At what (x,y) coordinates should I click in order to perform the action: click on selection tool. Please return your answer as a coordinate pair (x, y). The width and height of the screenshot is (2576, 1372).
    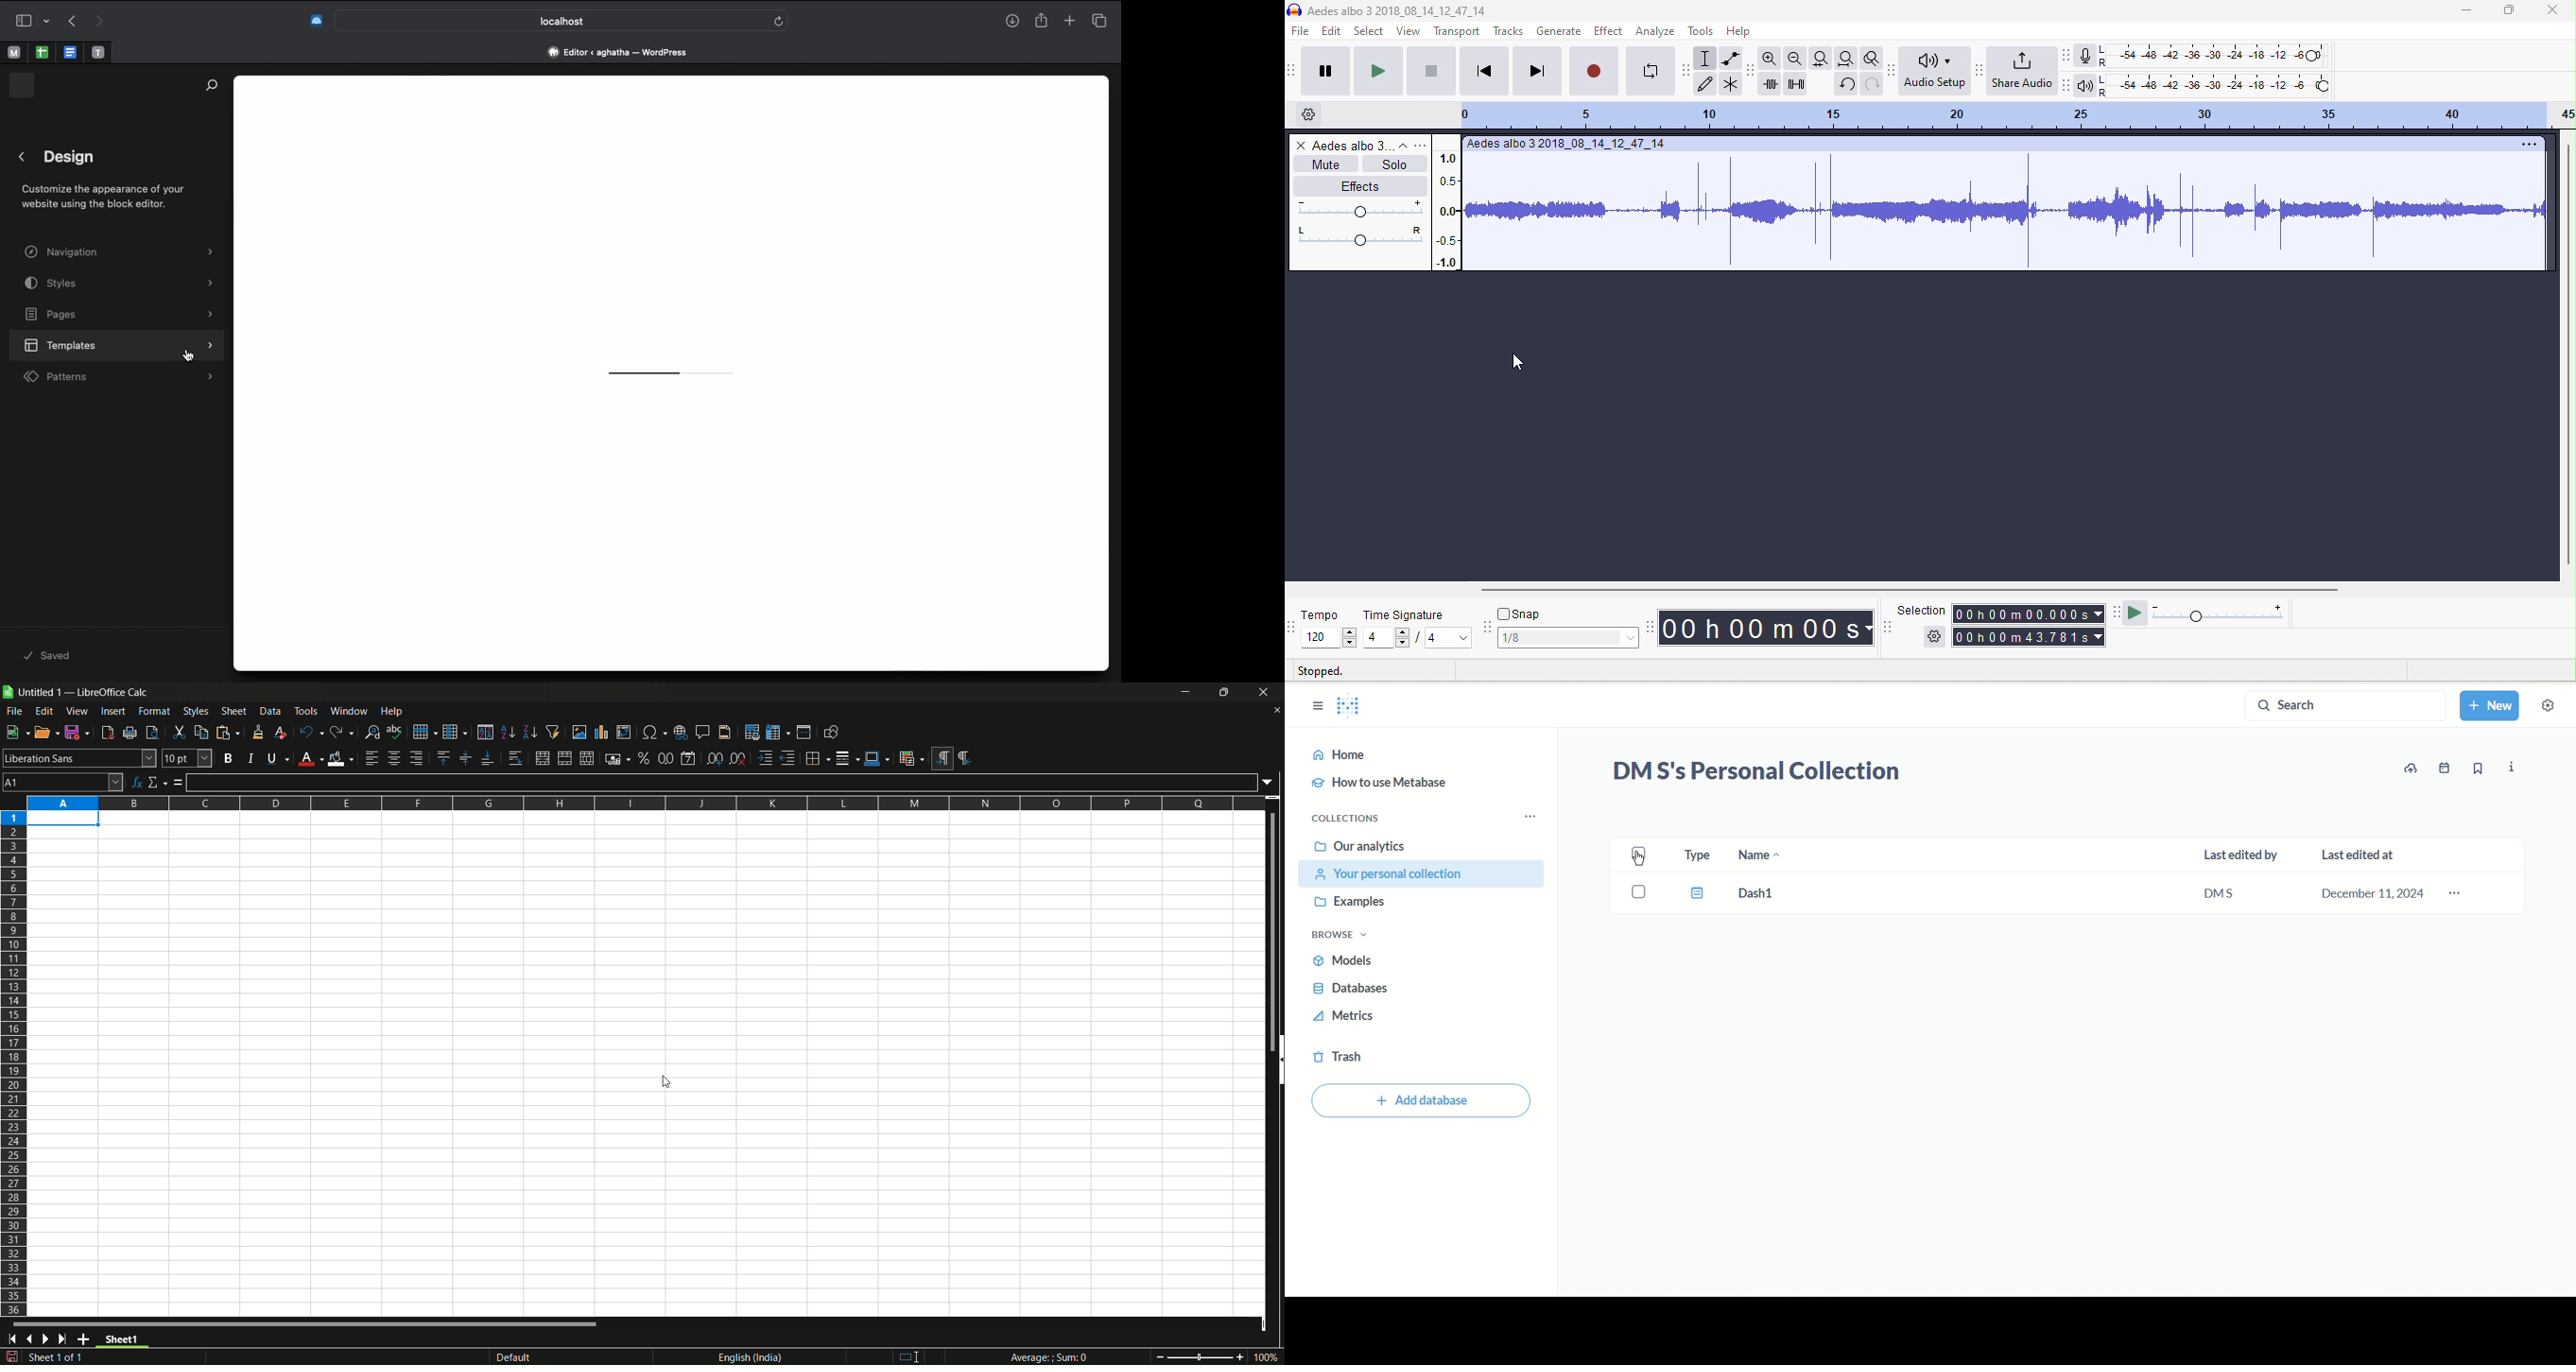
    Looking at the image, I should click on (1705, 59).